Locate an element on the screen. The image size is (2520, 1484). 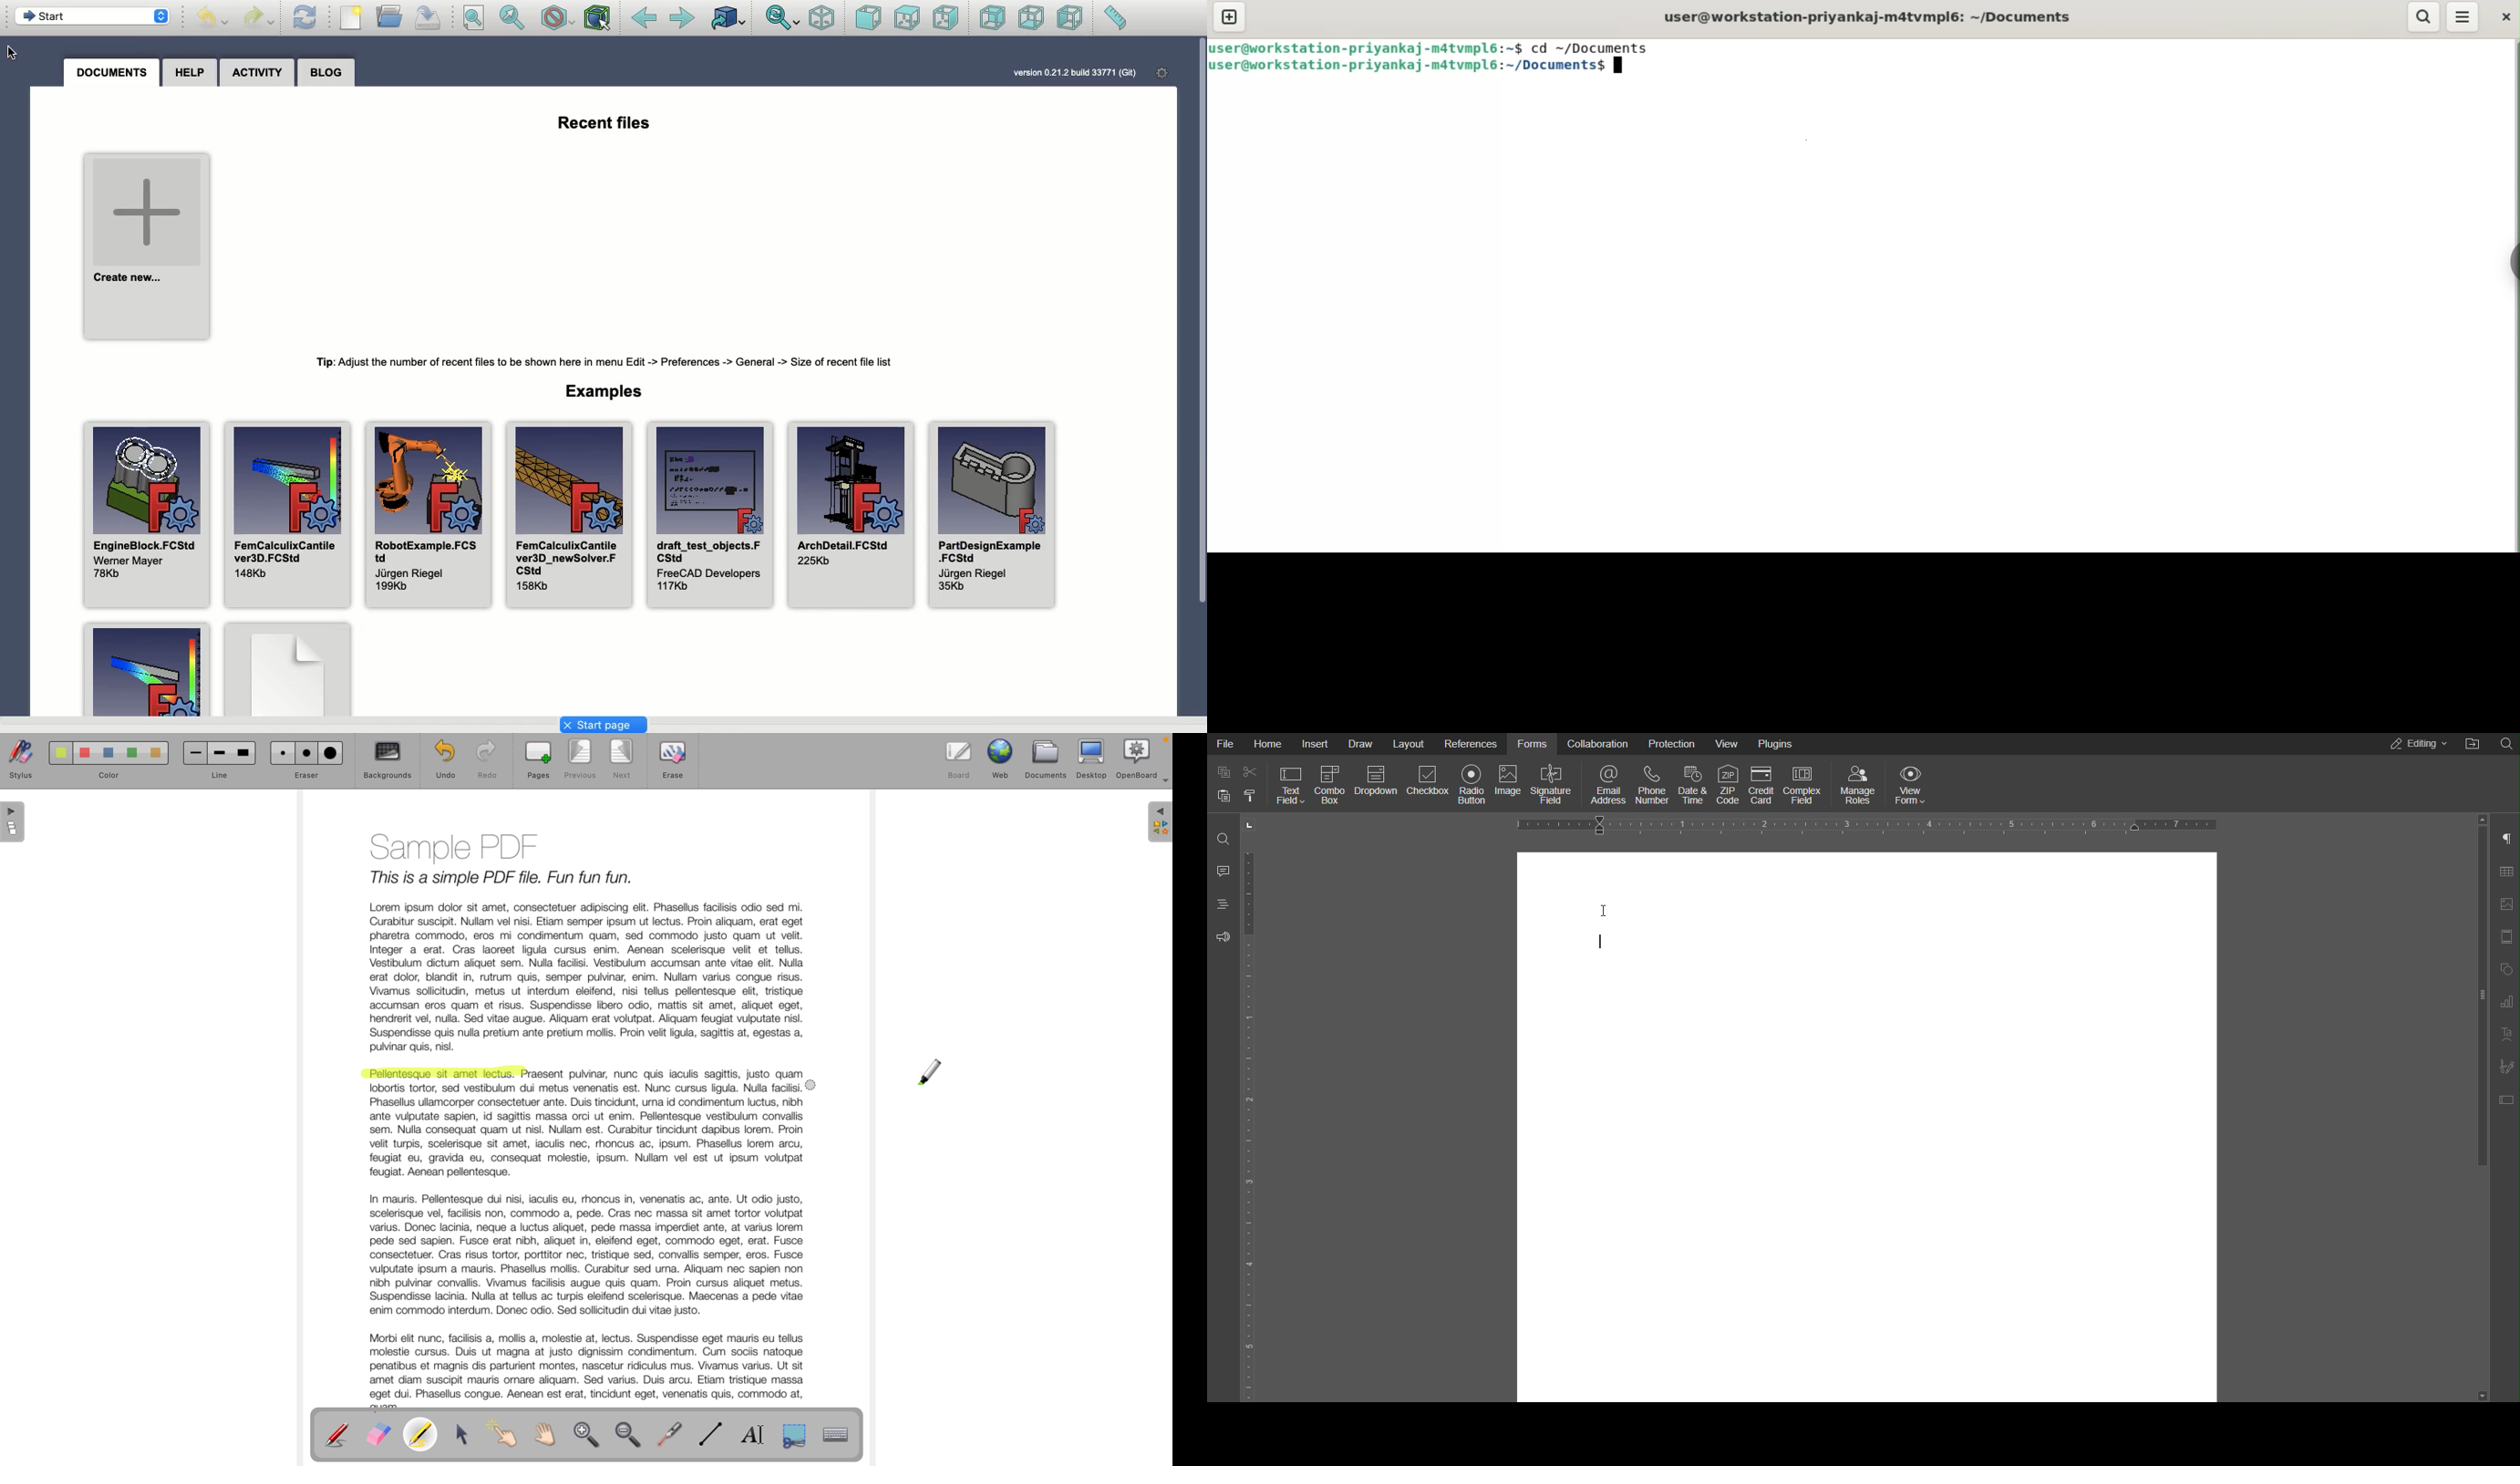
Start page is located at coordinates (604, 725).